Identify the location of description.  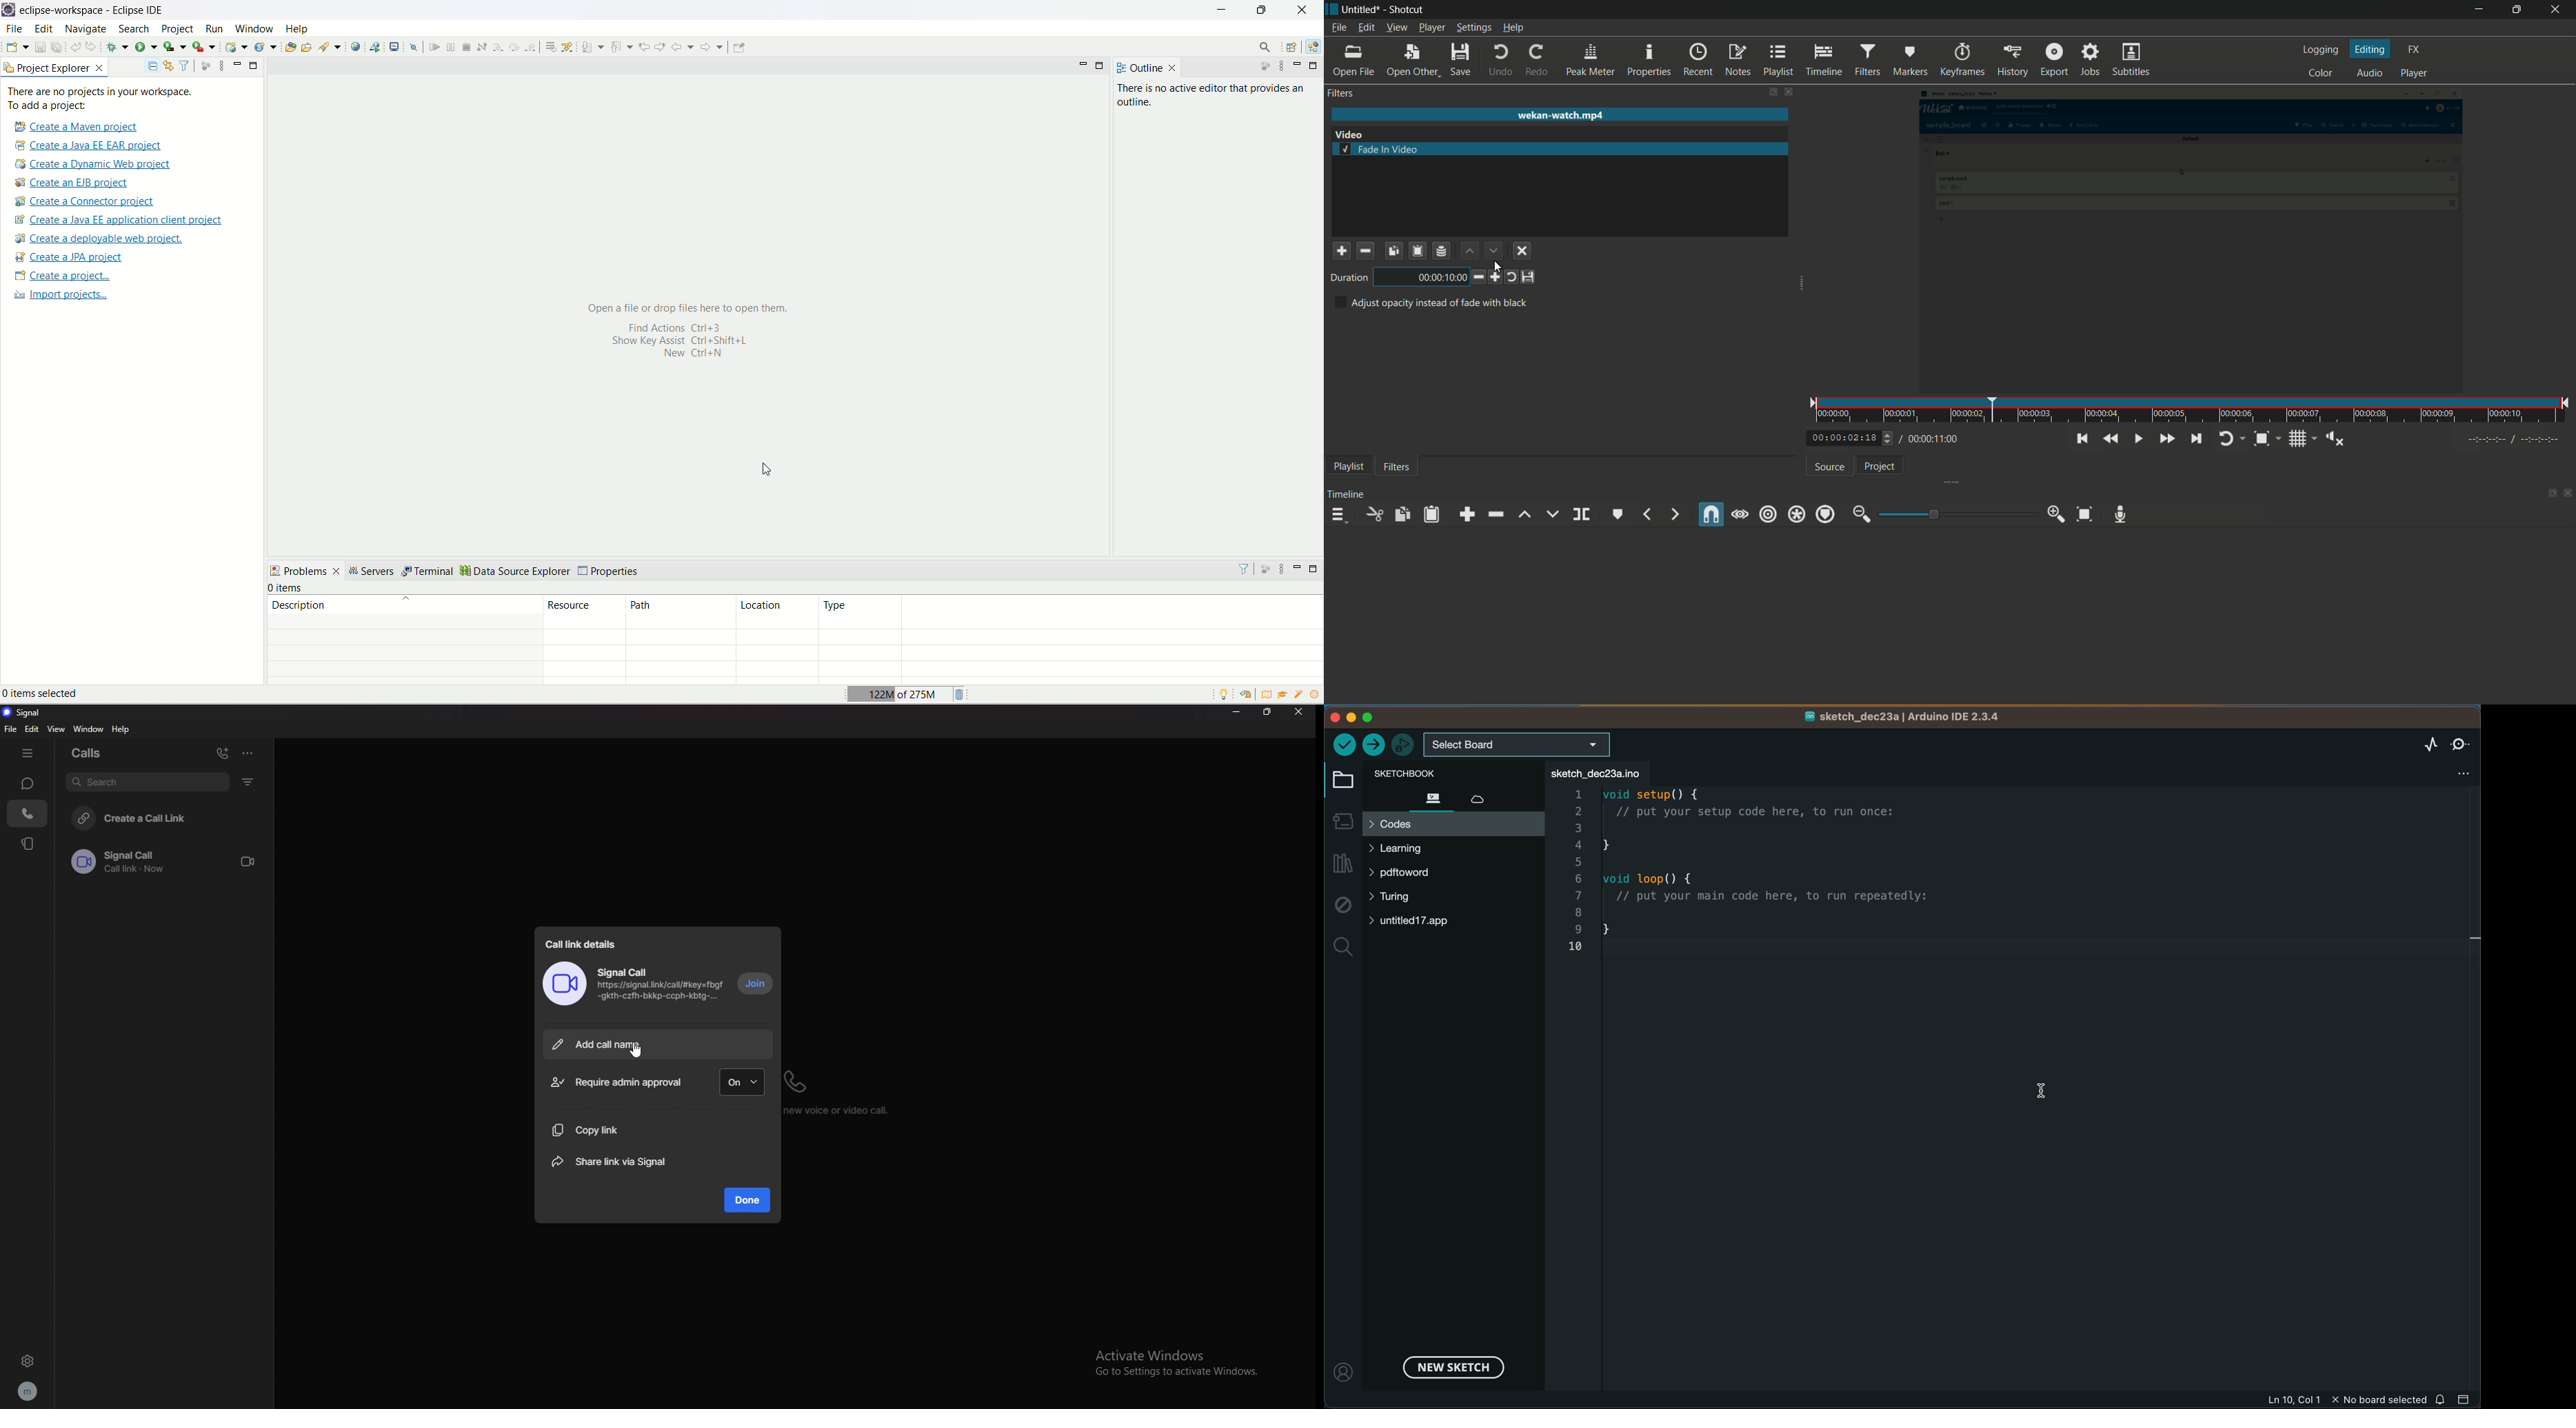
(404, 605).